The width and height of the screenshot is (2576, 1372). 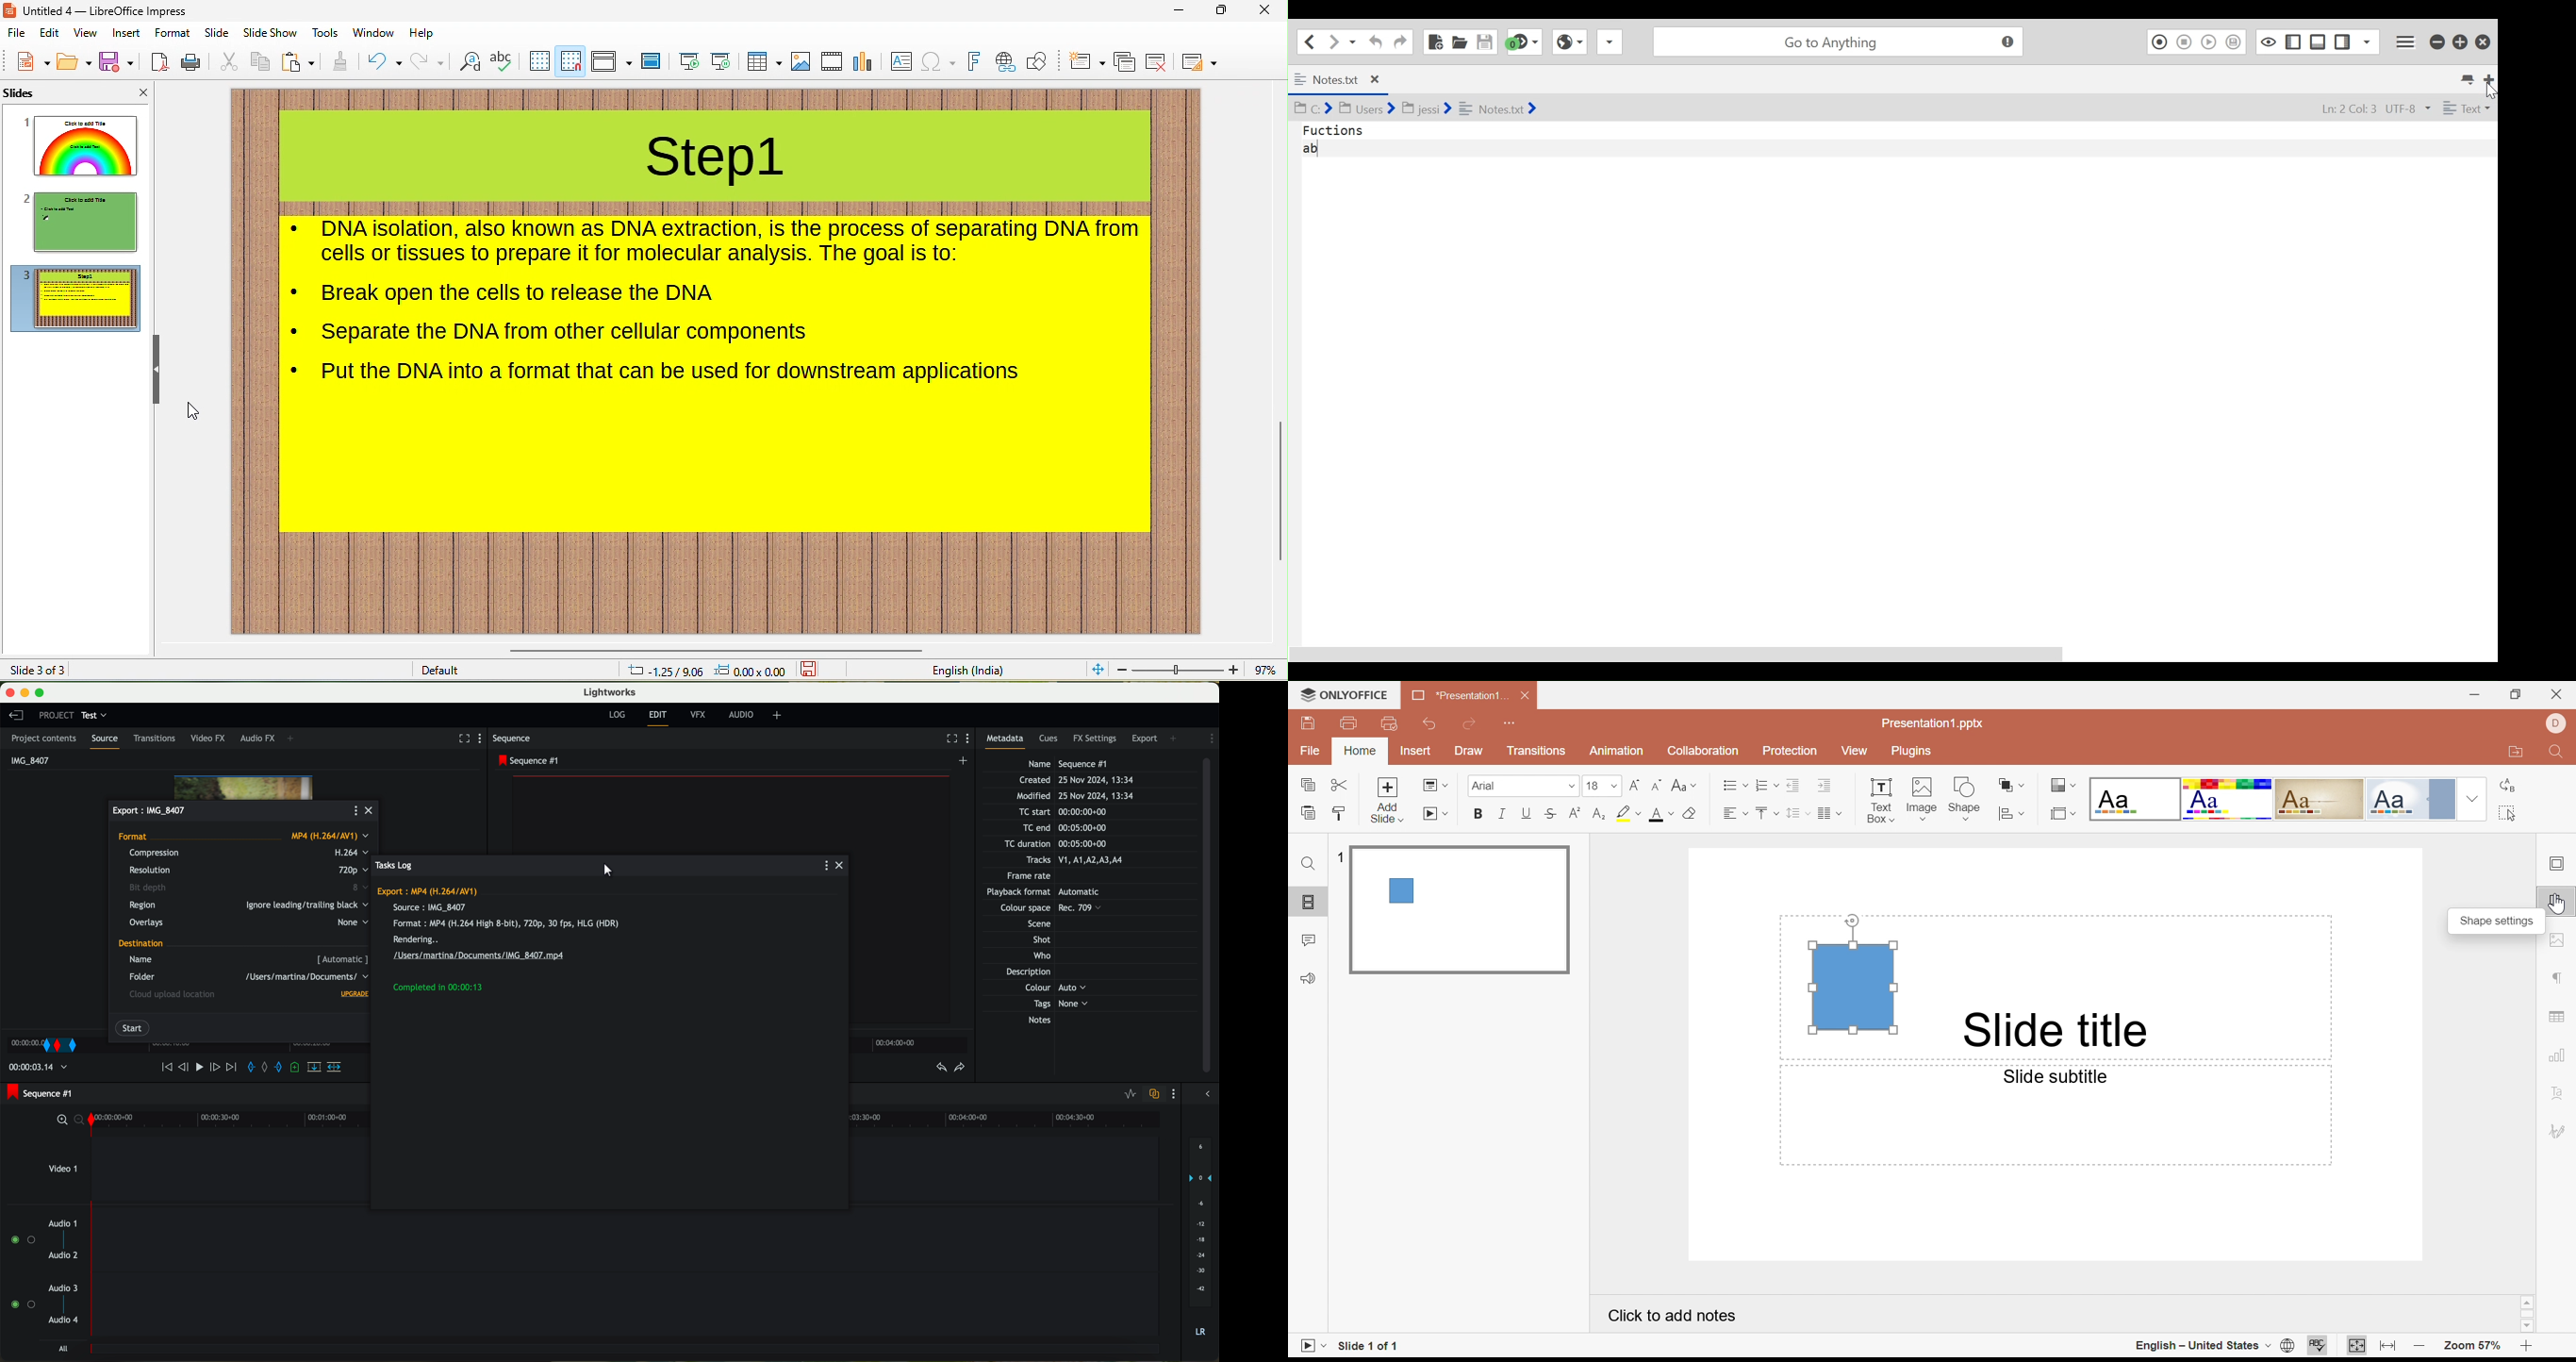 What do you see at coordinates (2559, 865) in the screenshot?
I see `Slide settings` at bounding box center [2559, 865].